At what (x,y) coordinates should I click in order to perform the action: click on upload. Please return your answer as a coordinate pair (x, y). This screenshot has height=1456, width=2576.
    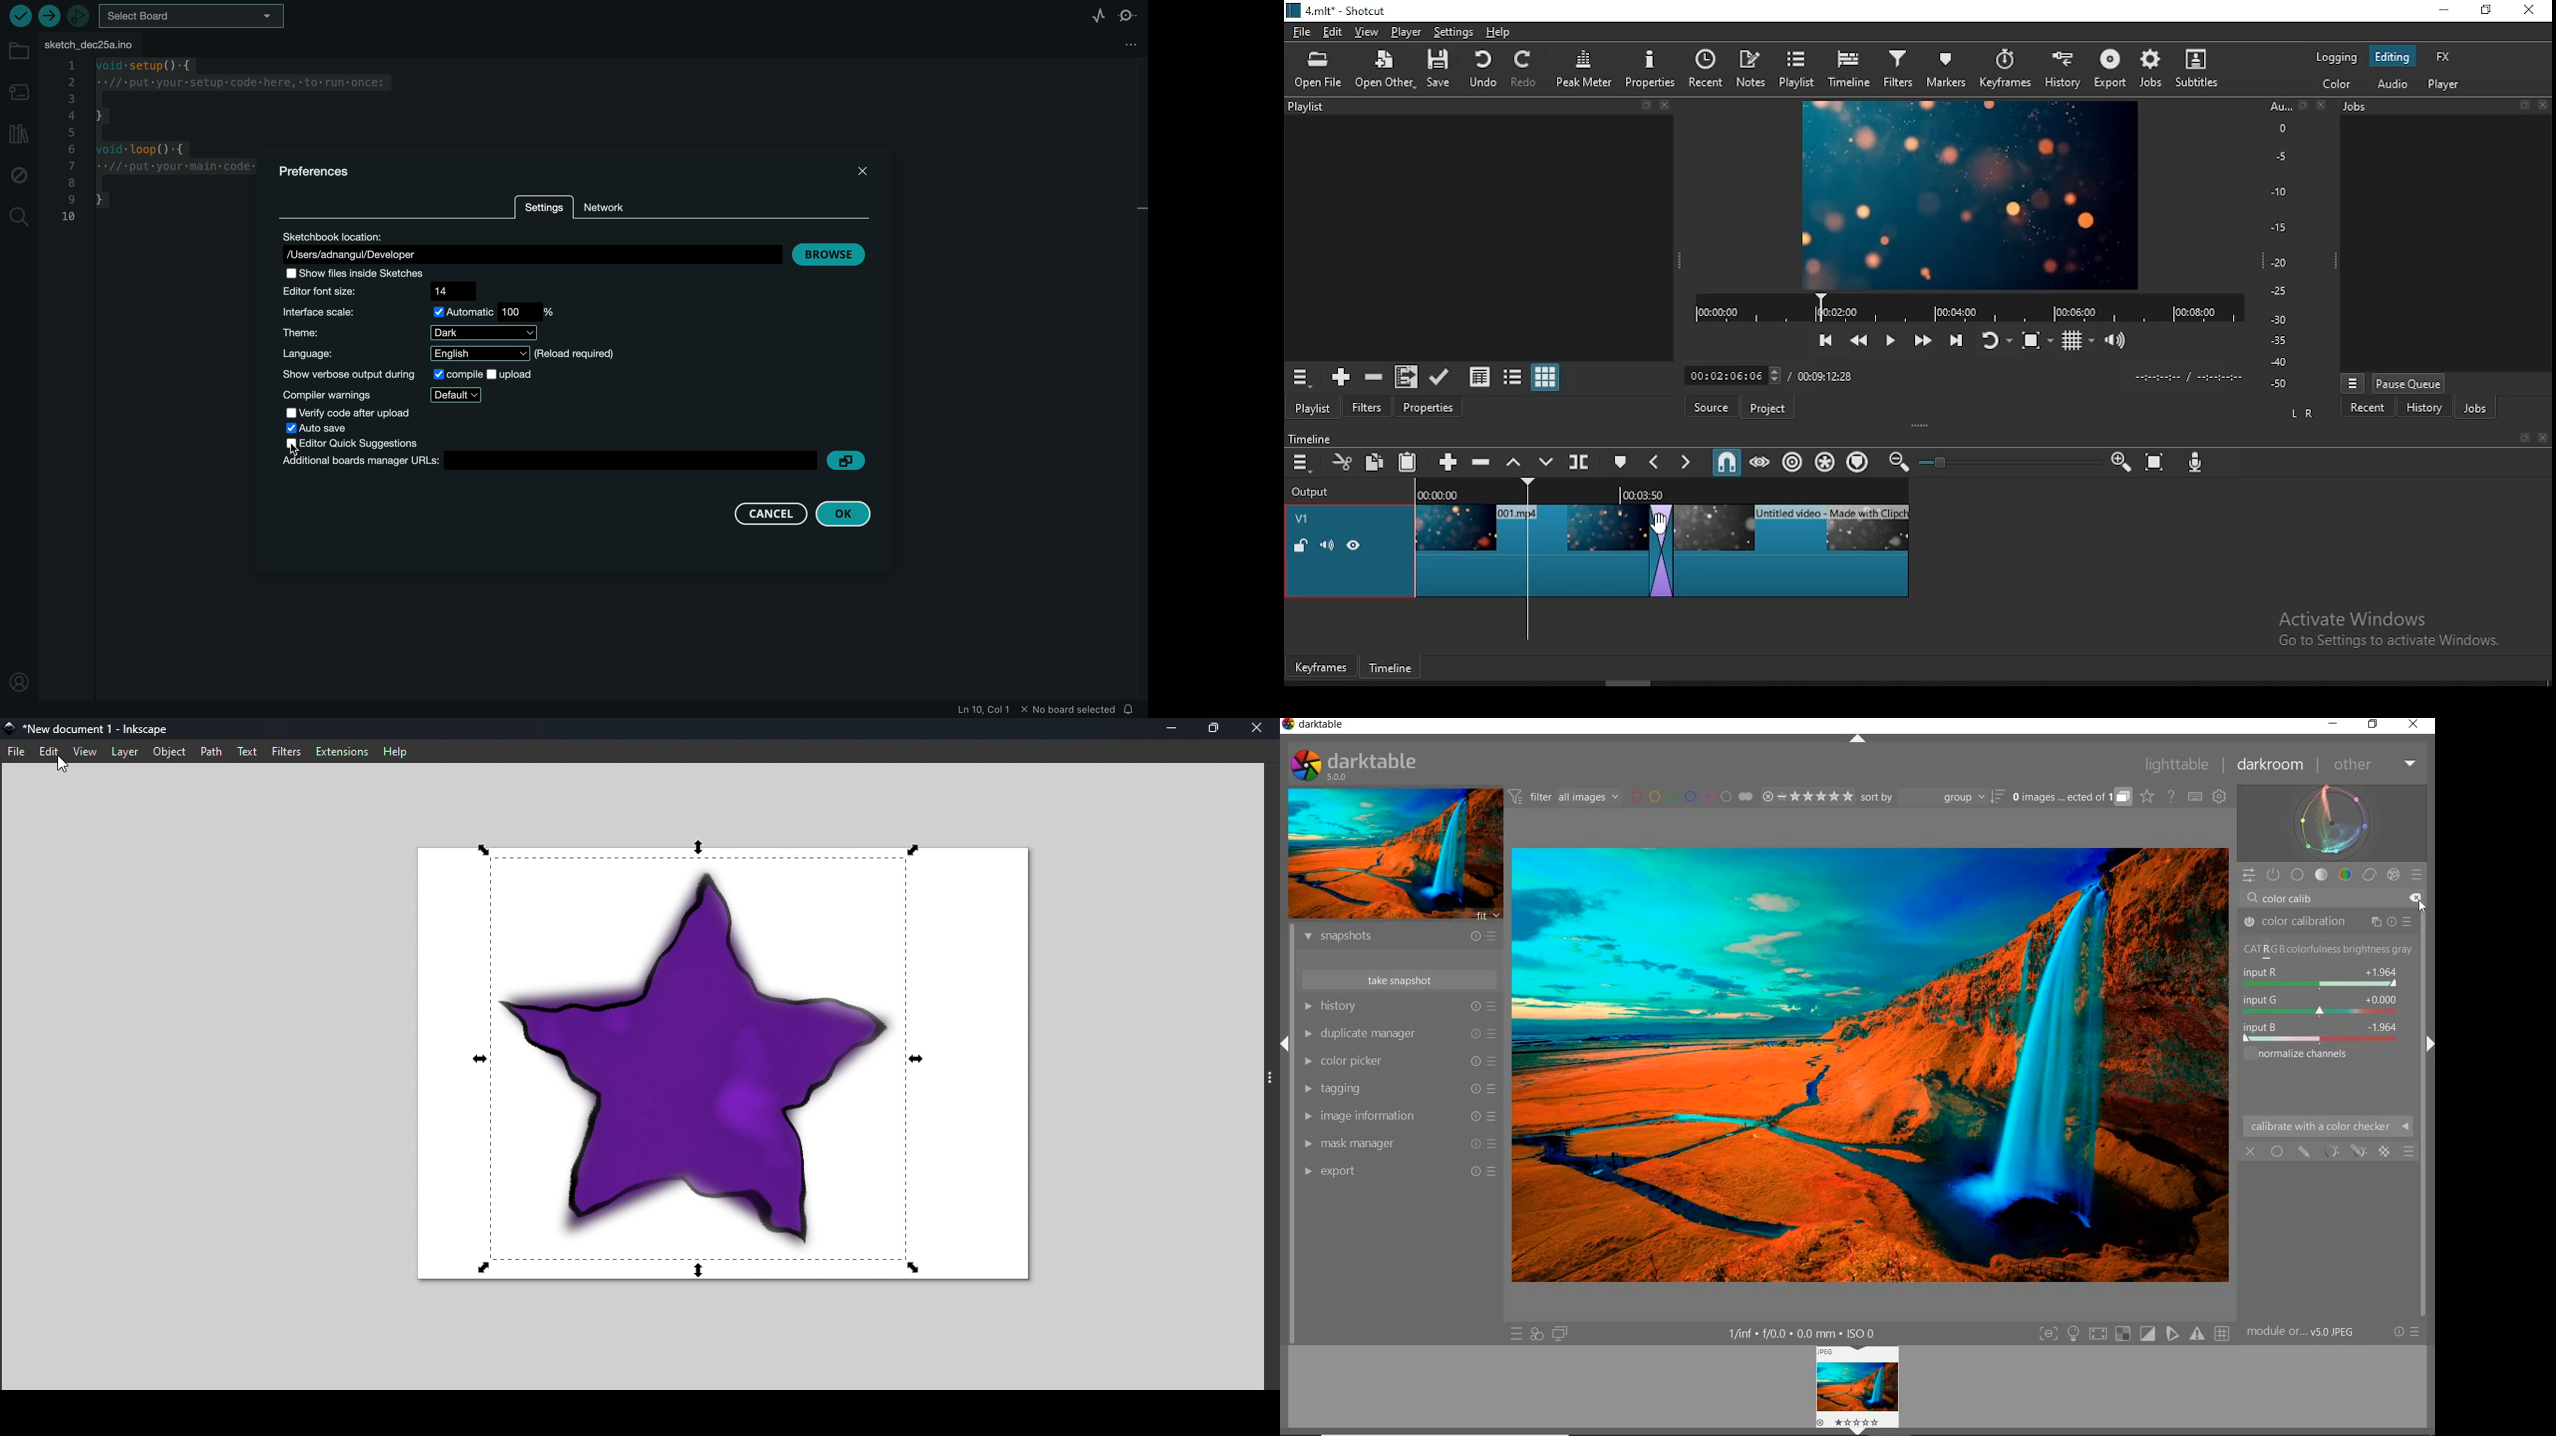
    Looking at the image, I should click on (49, 16).